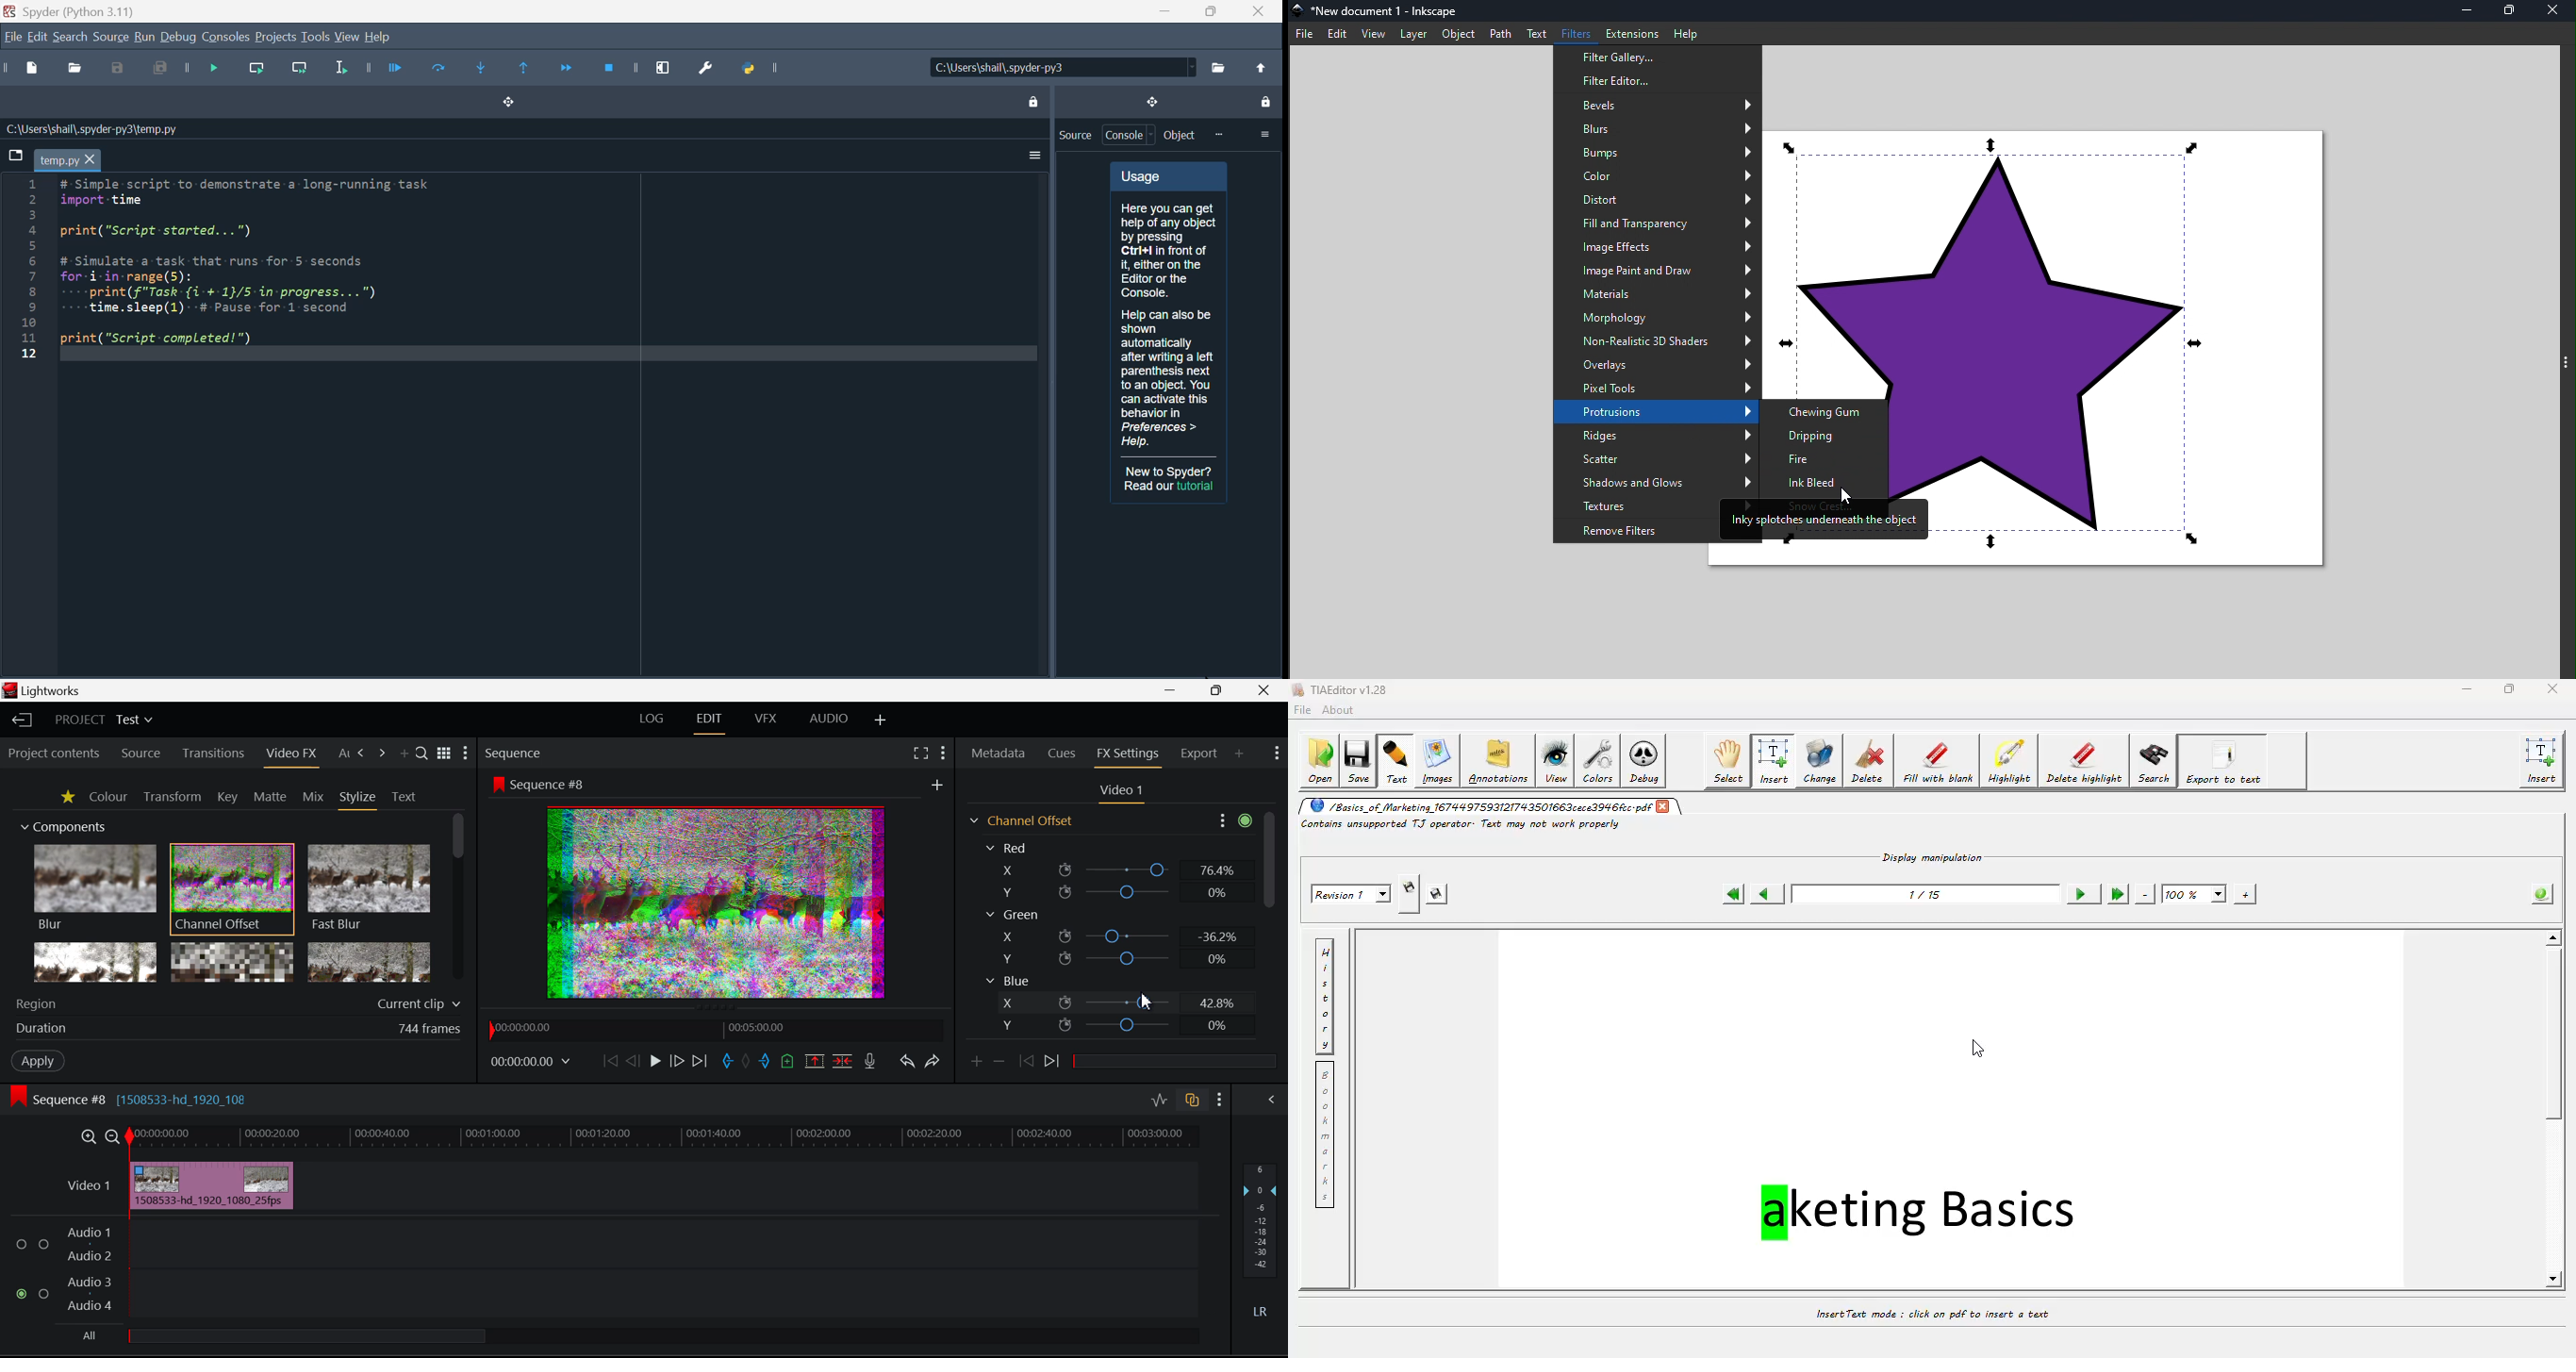  Describe the element at coordinates (1116, 935) in the screenshot. I see `Green X` at that location.